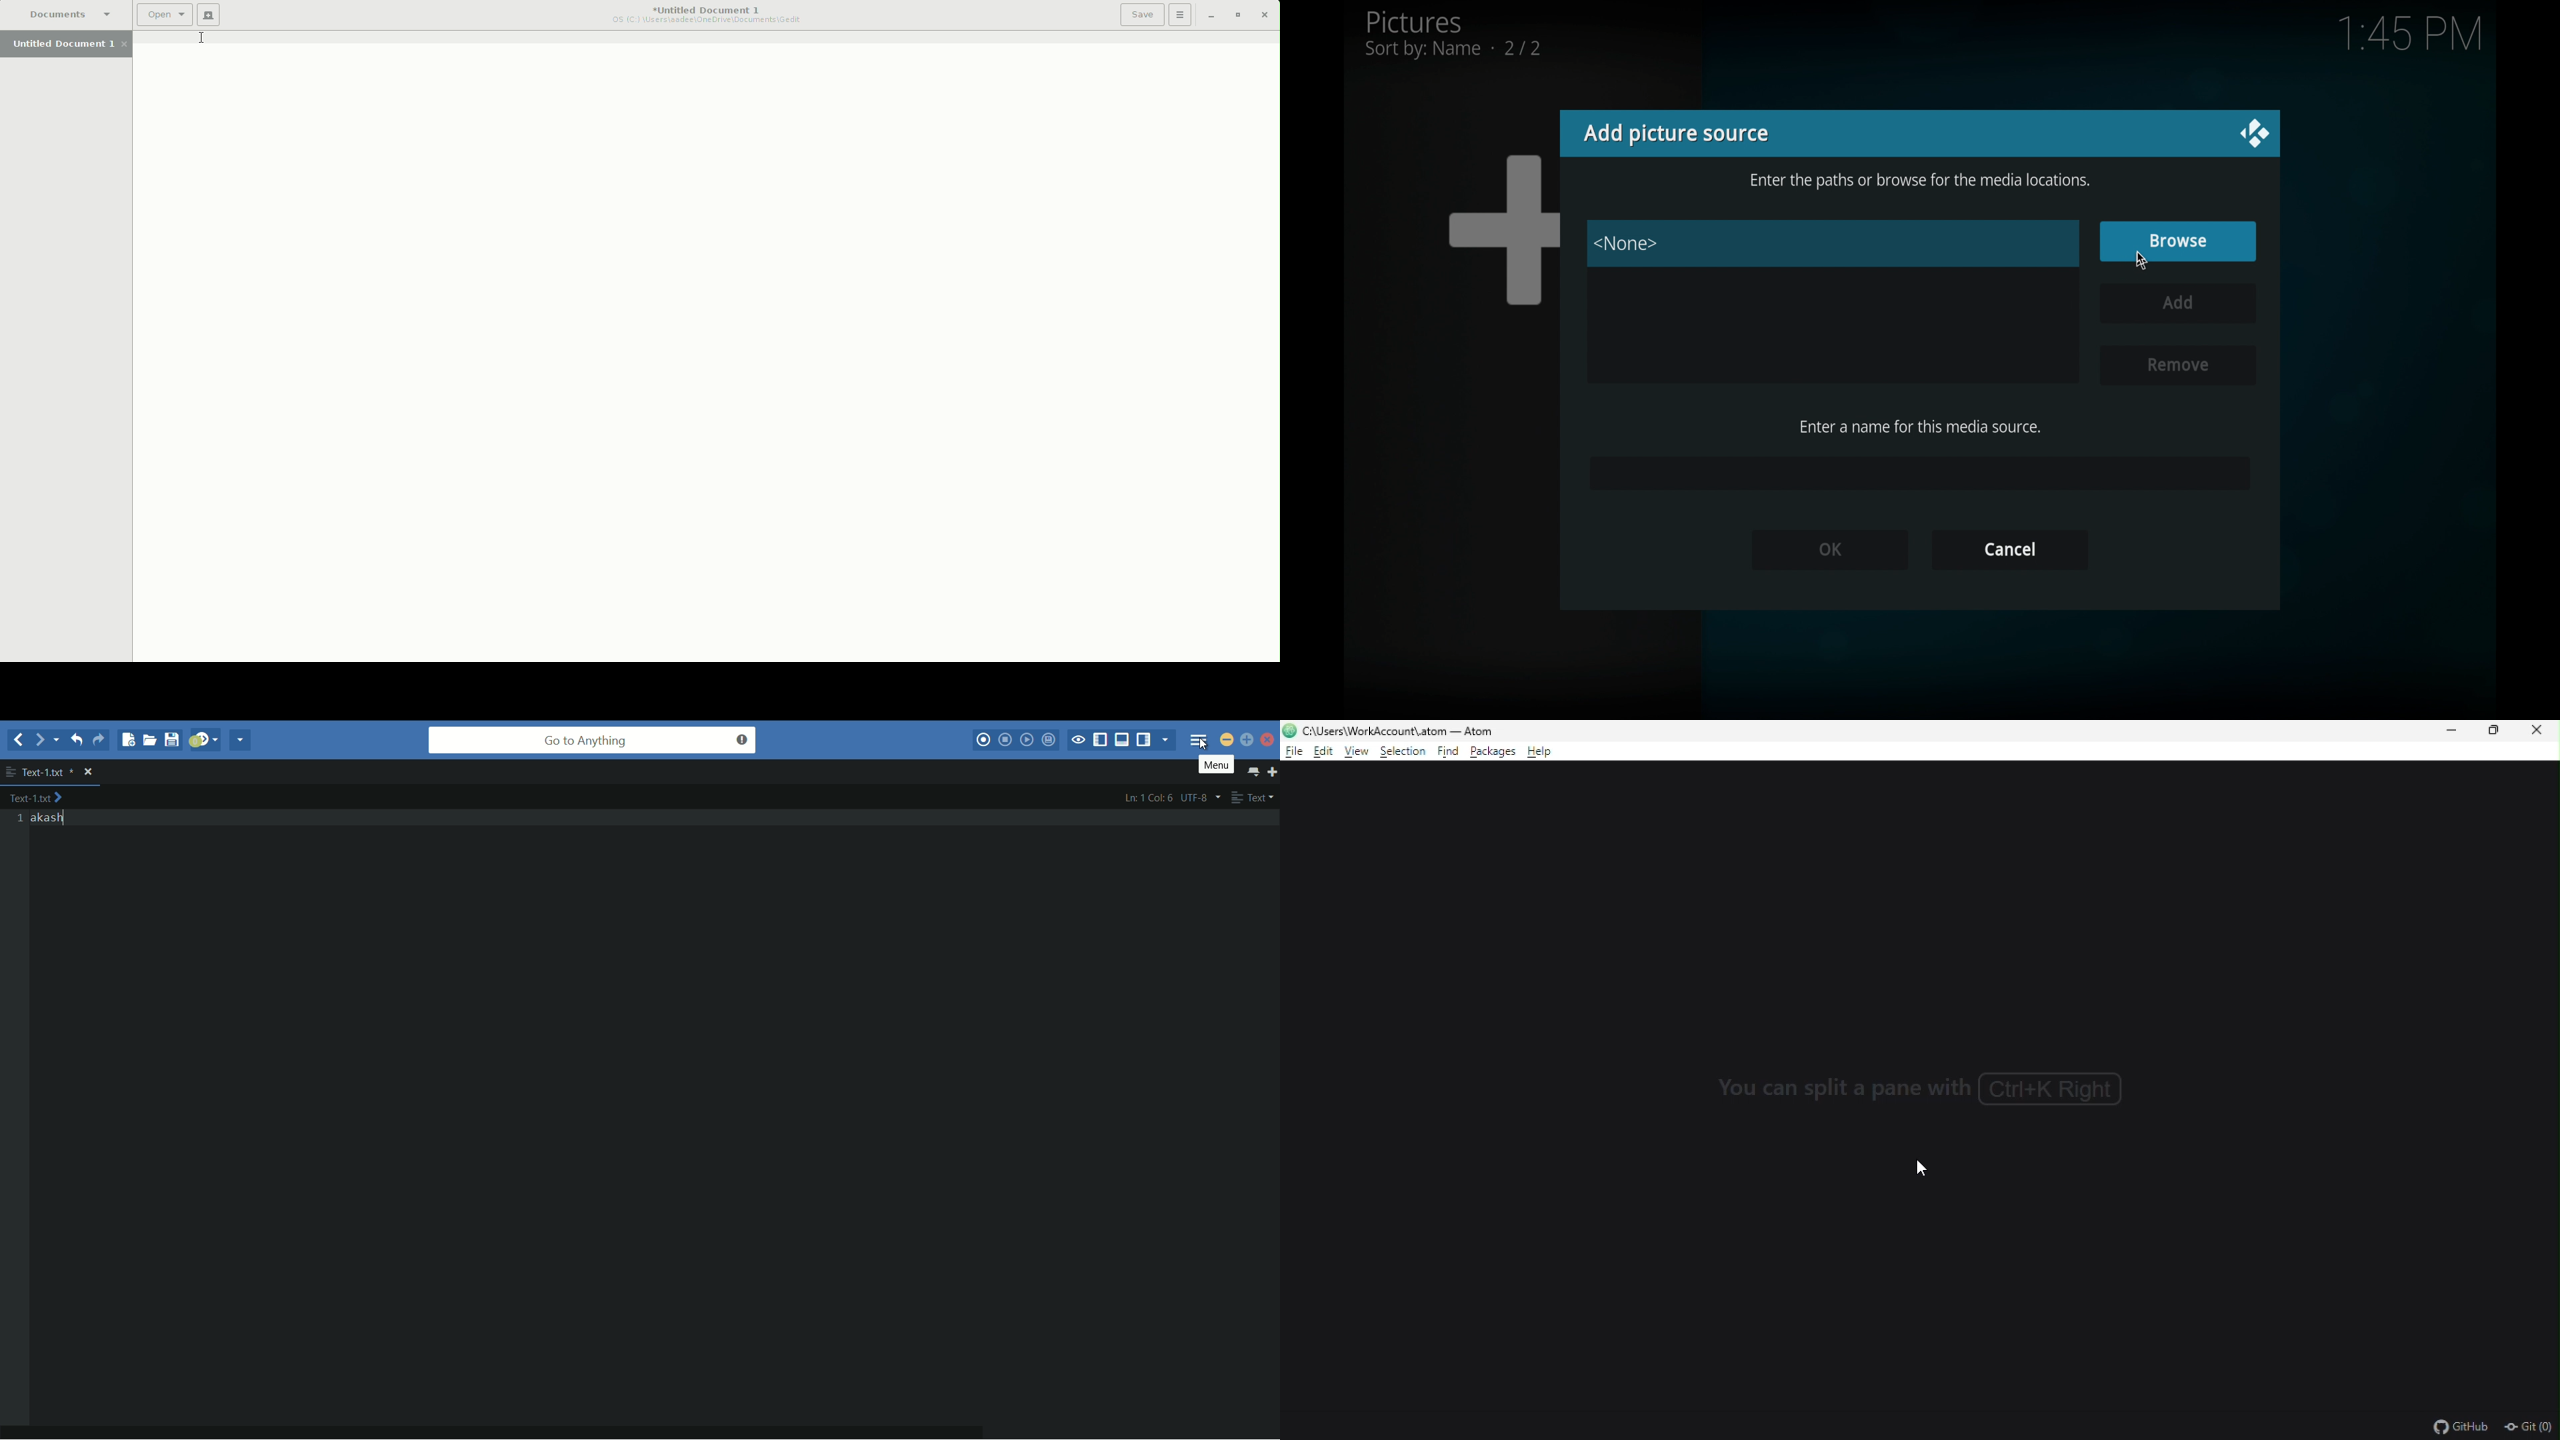  I want to click on add icon, so click(1503, 229).